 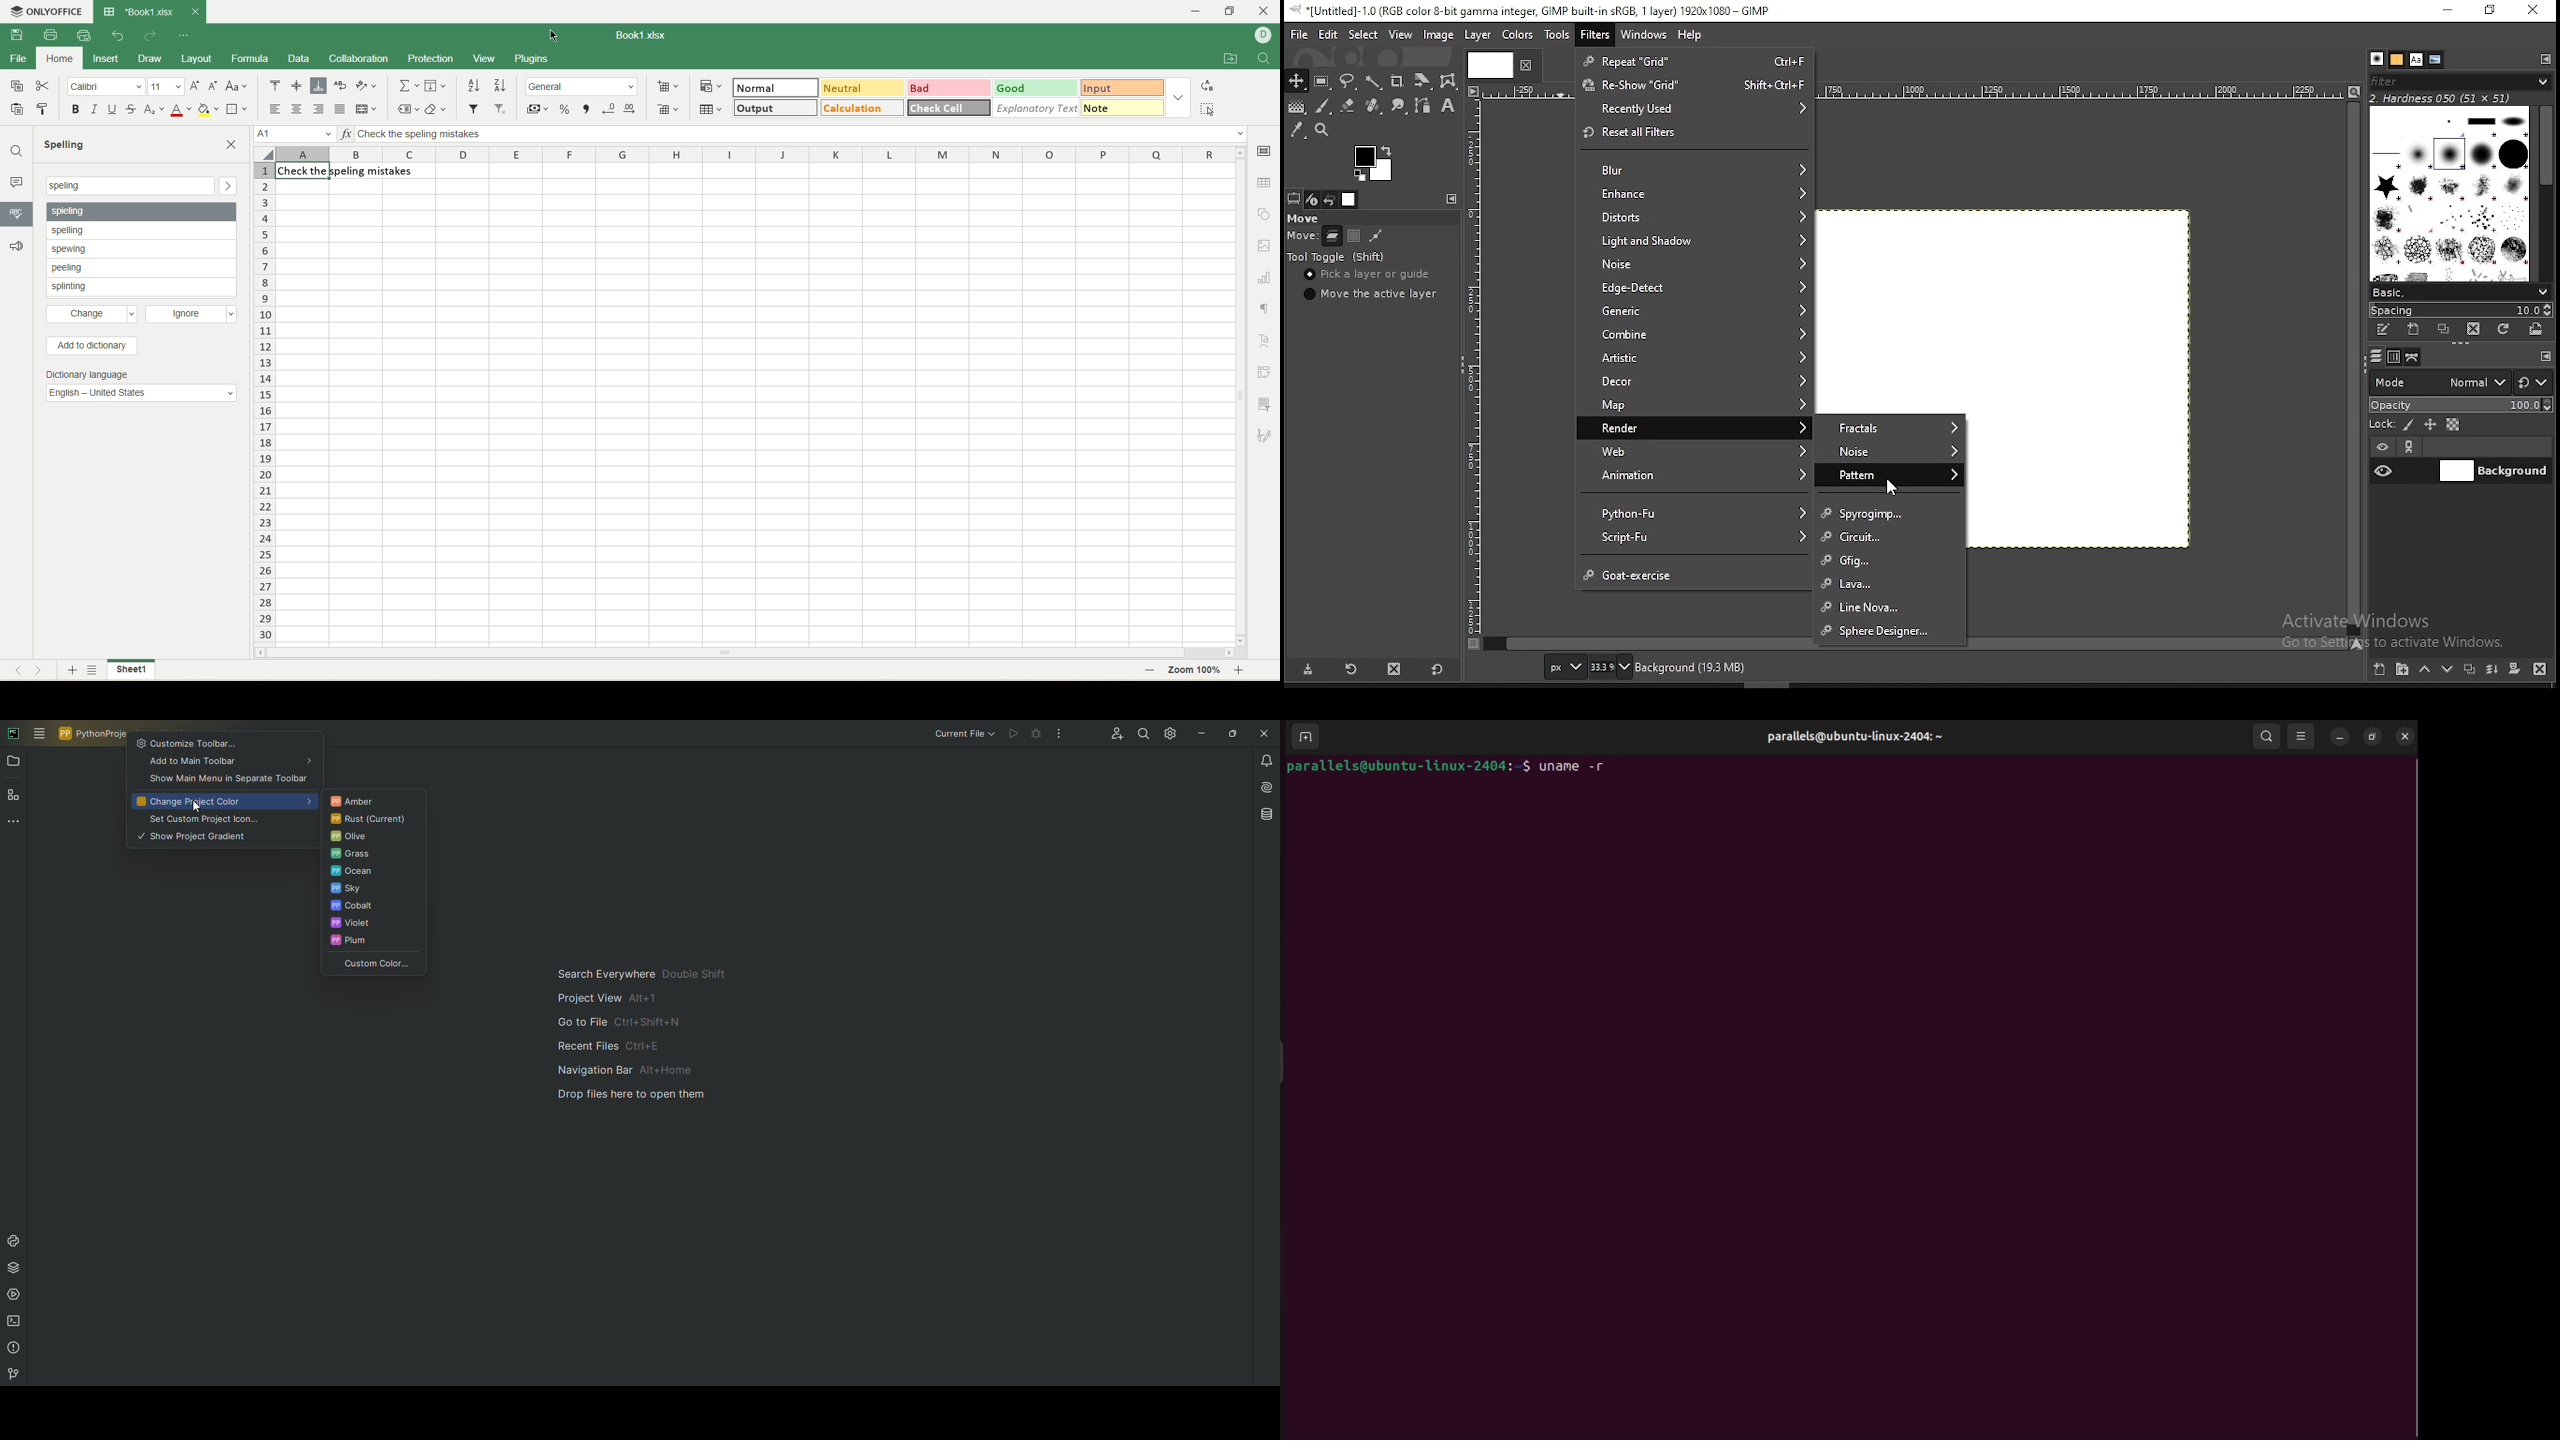 I want to click on good, so click(x=1035, y=88).